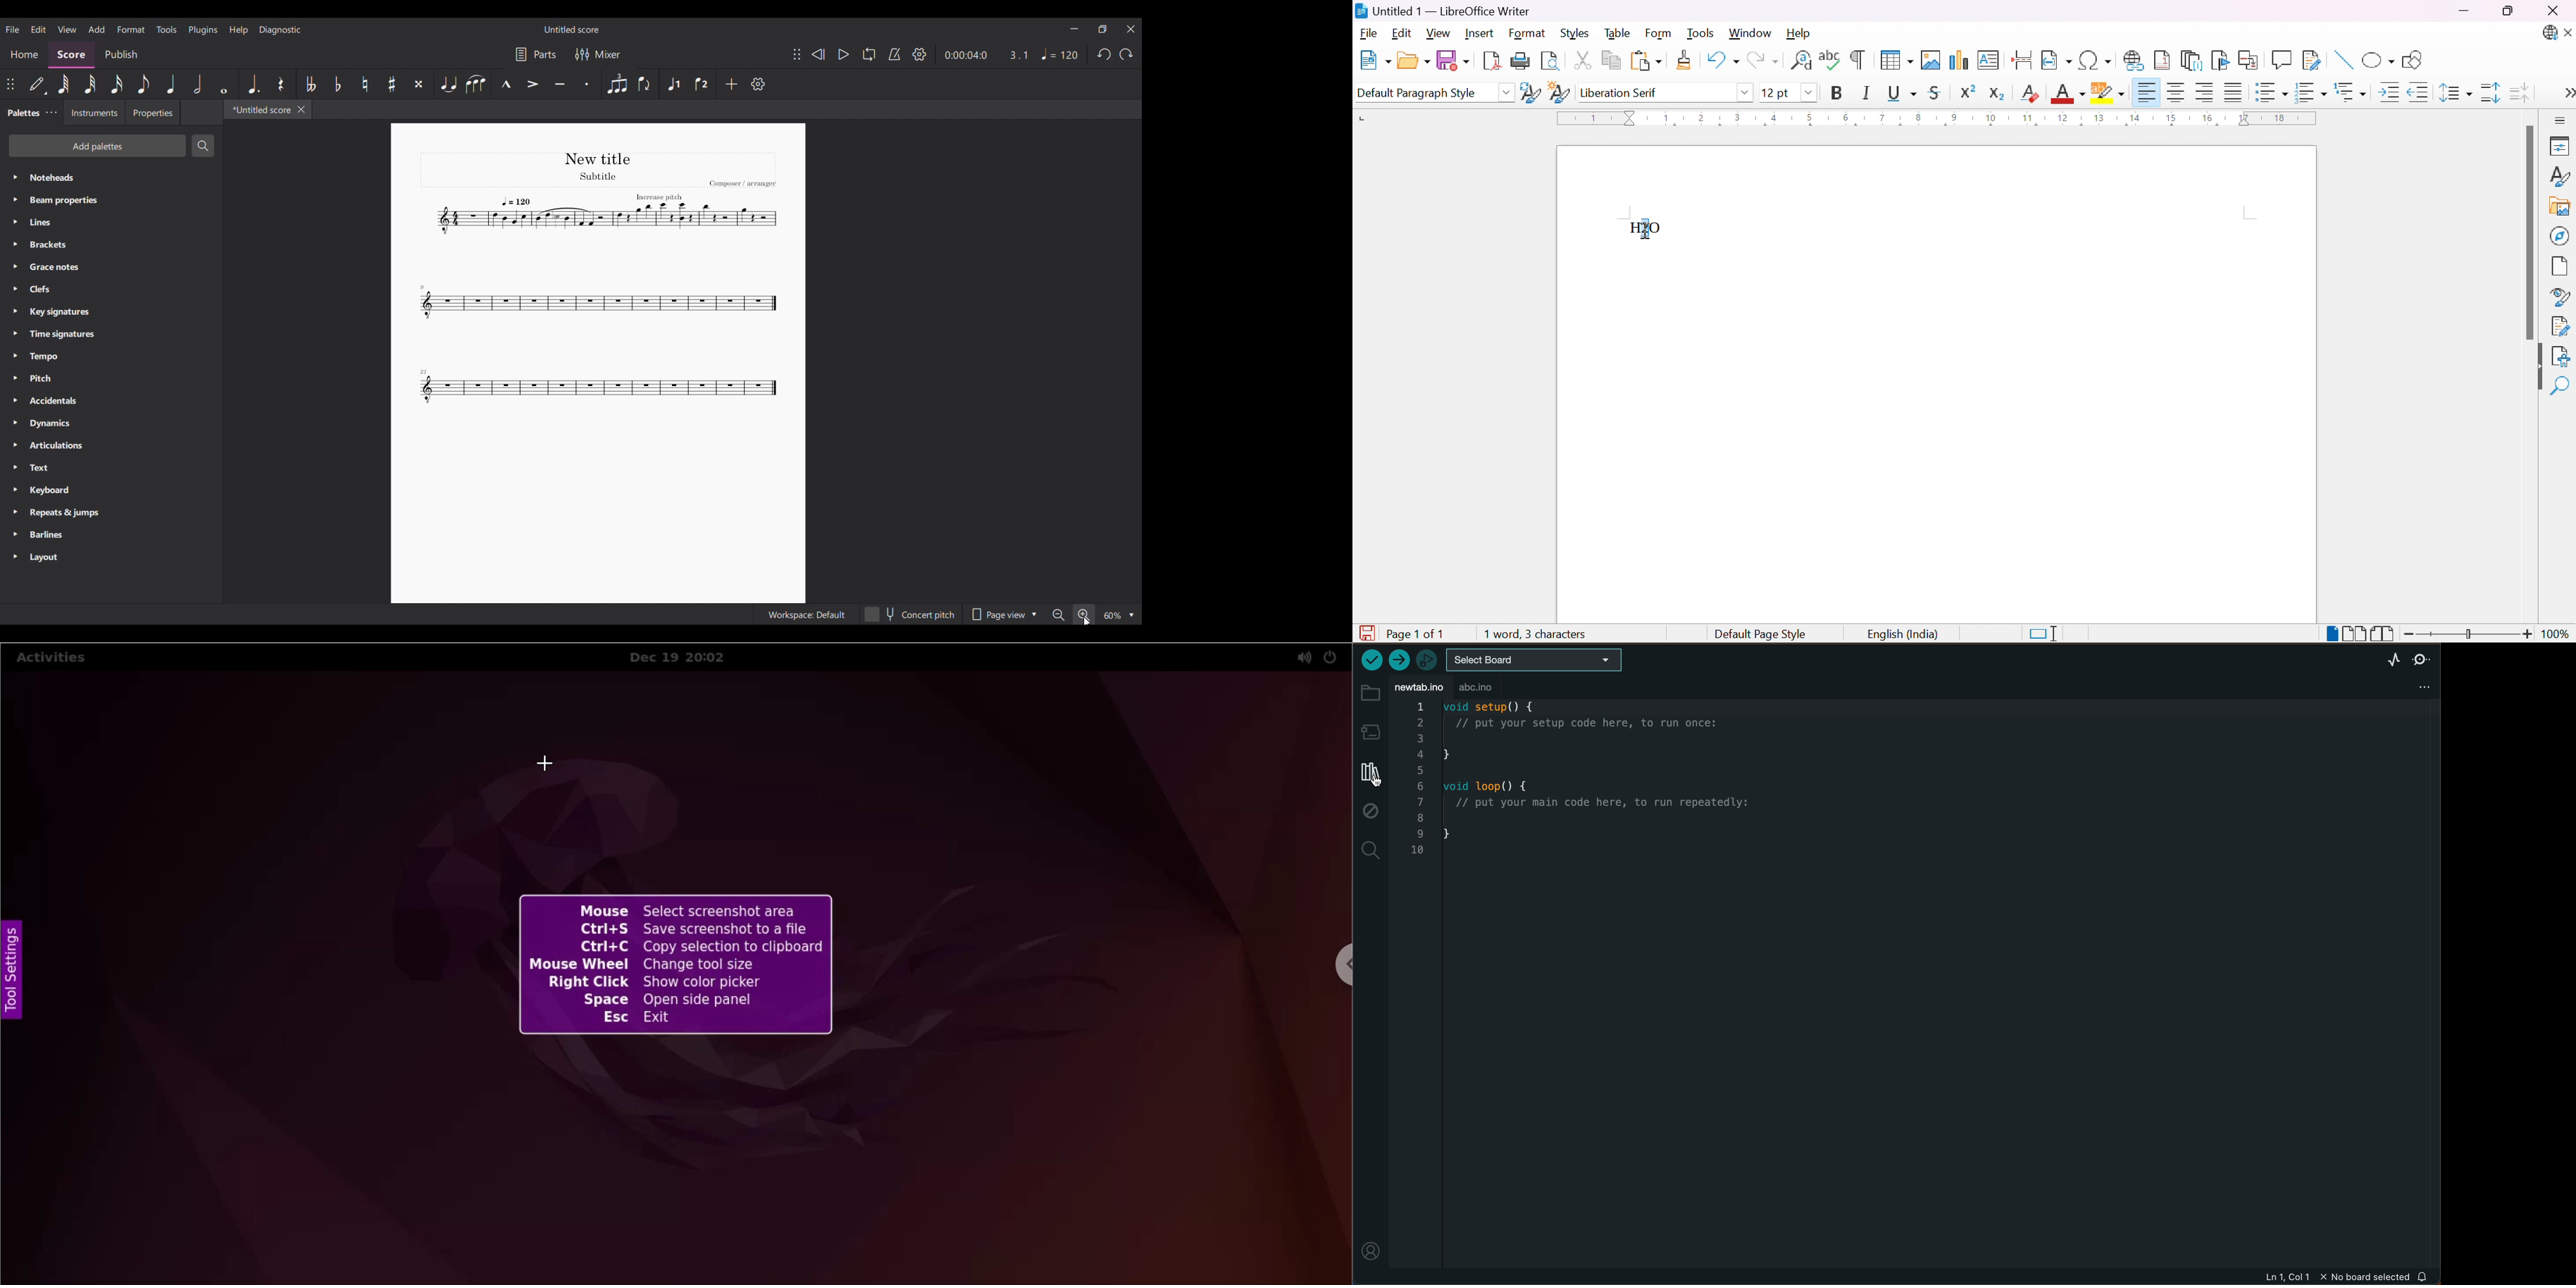 The width and height of the screenshot is (2576, 1288). I want to click on Update selected style, so click(1530, 92).